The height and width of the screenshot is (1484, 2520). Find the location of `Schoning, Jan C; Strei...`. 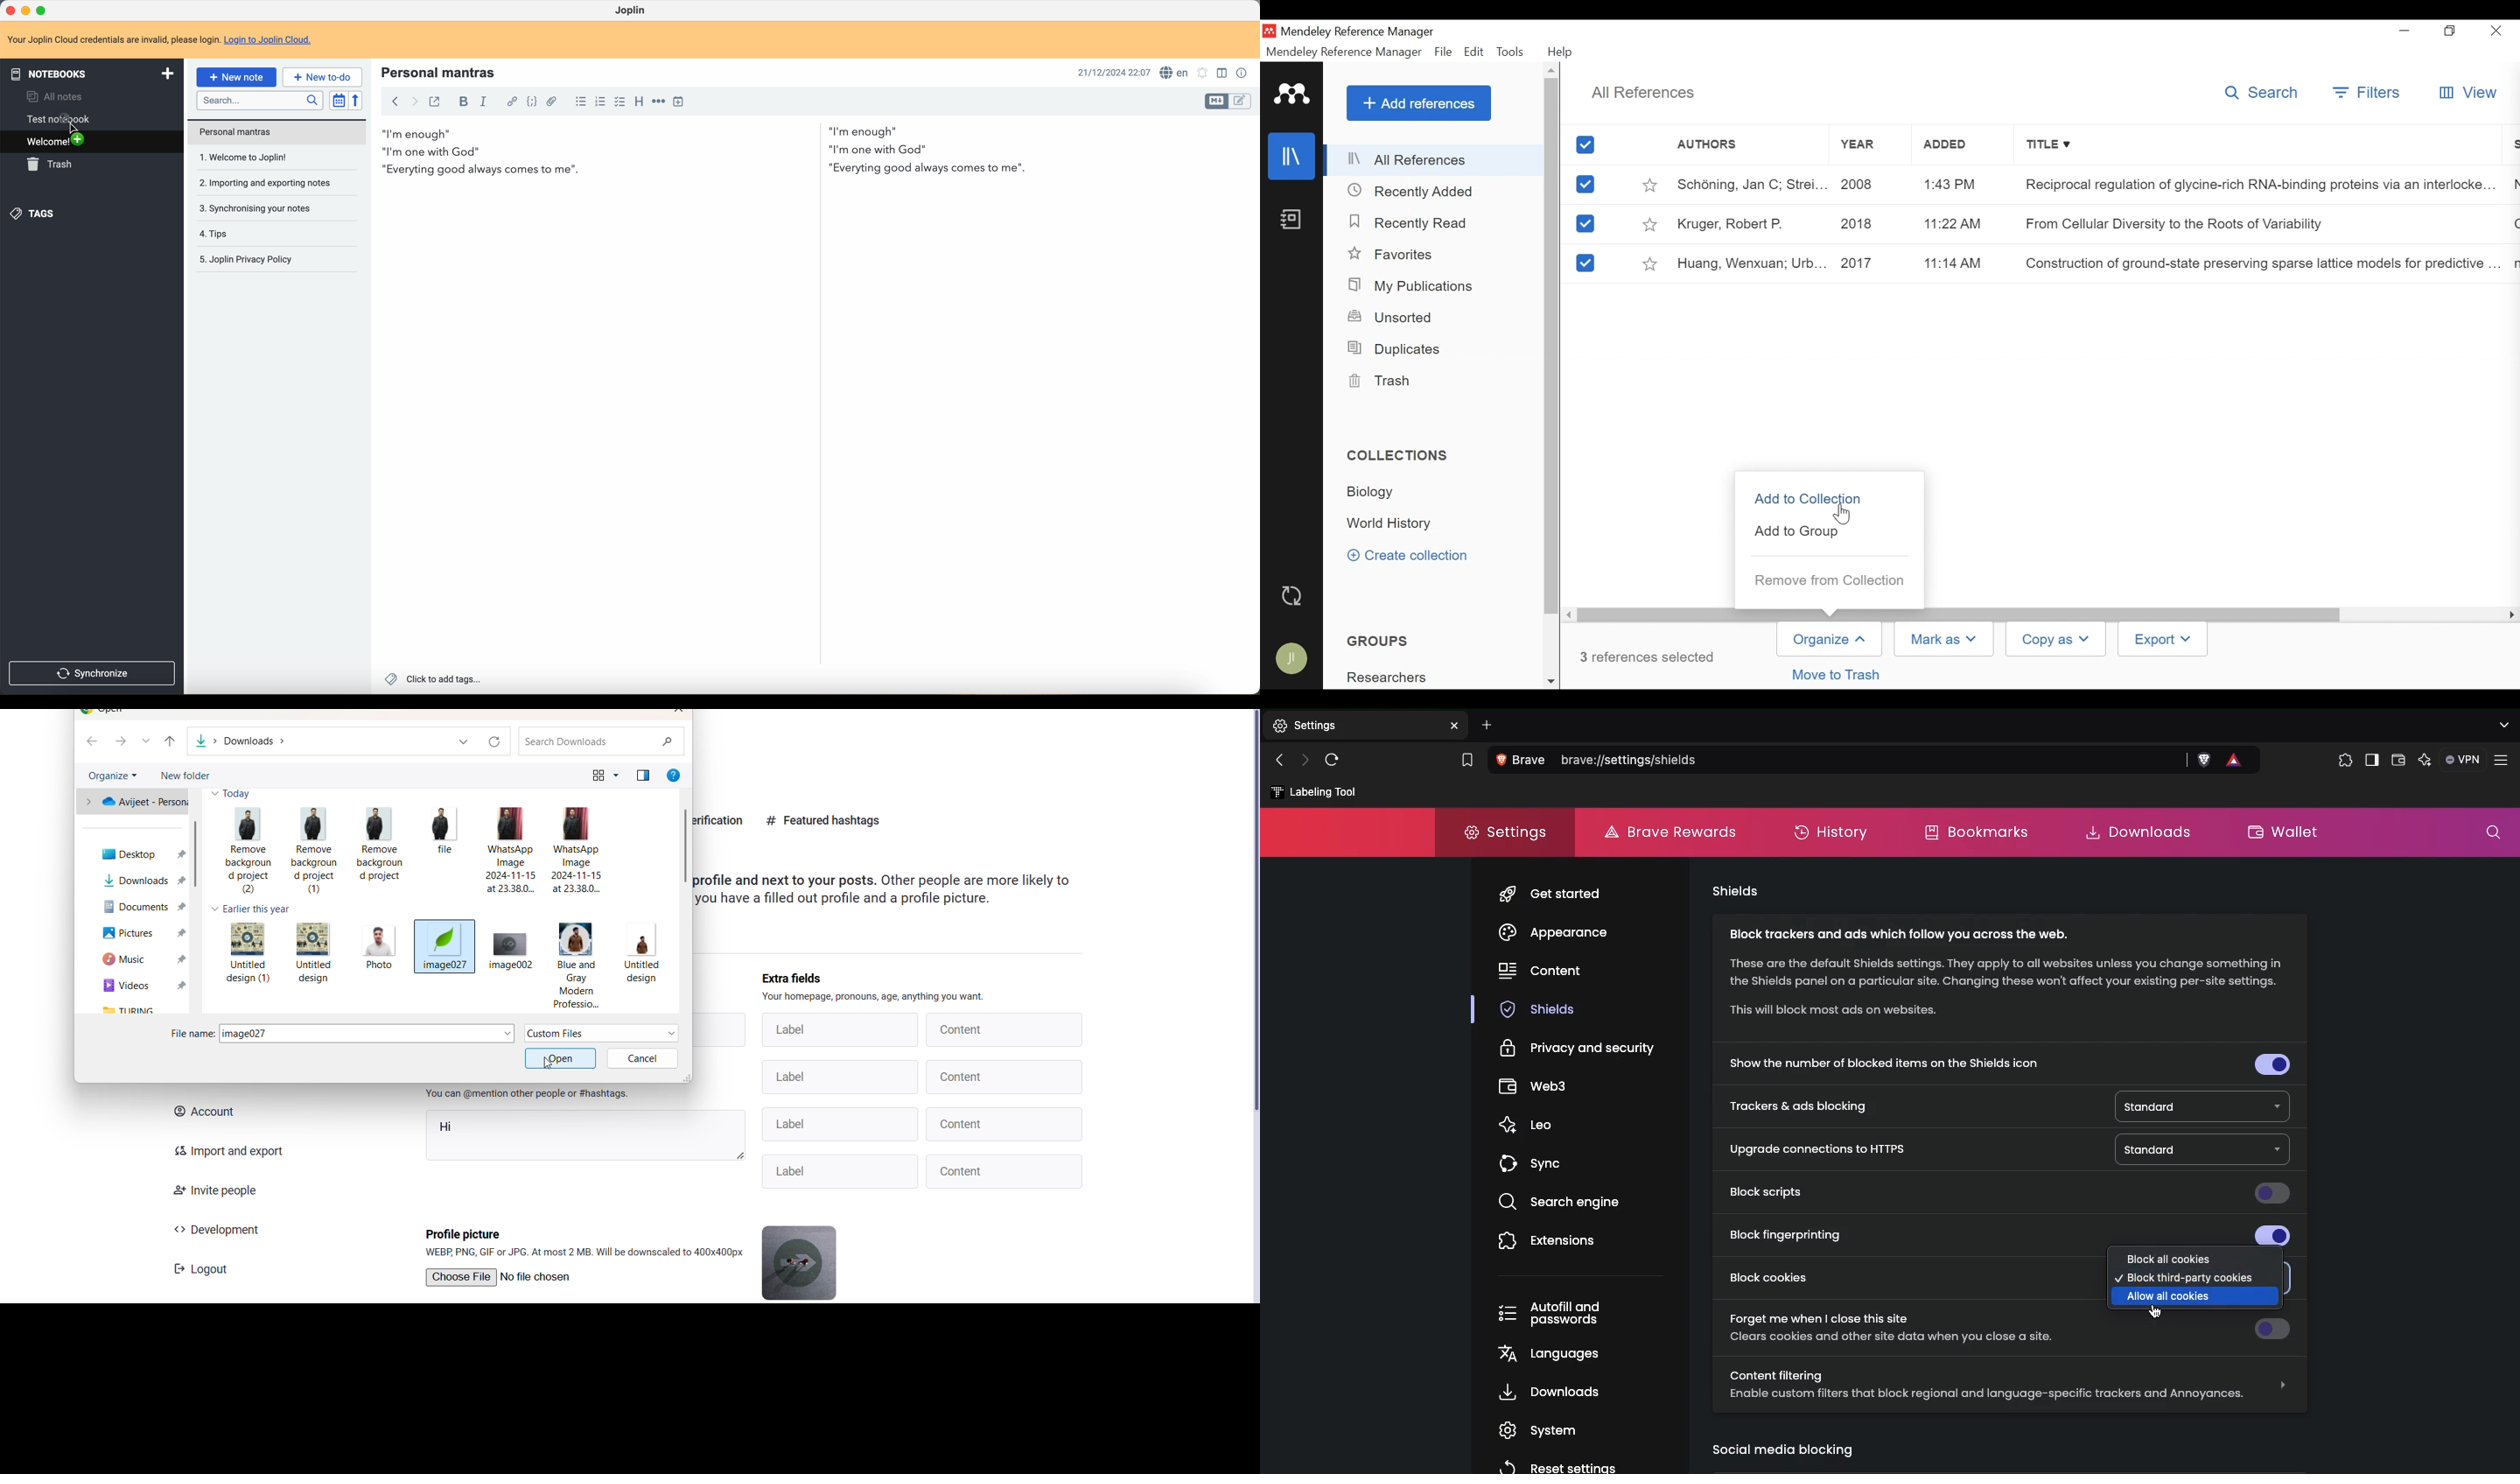

Schoning, Jan C; Strei... is located at coordinates (1751, 184).